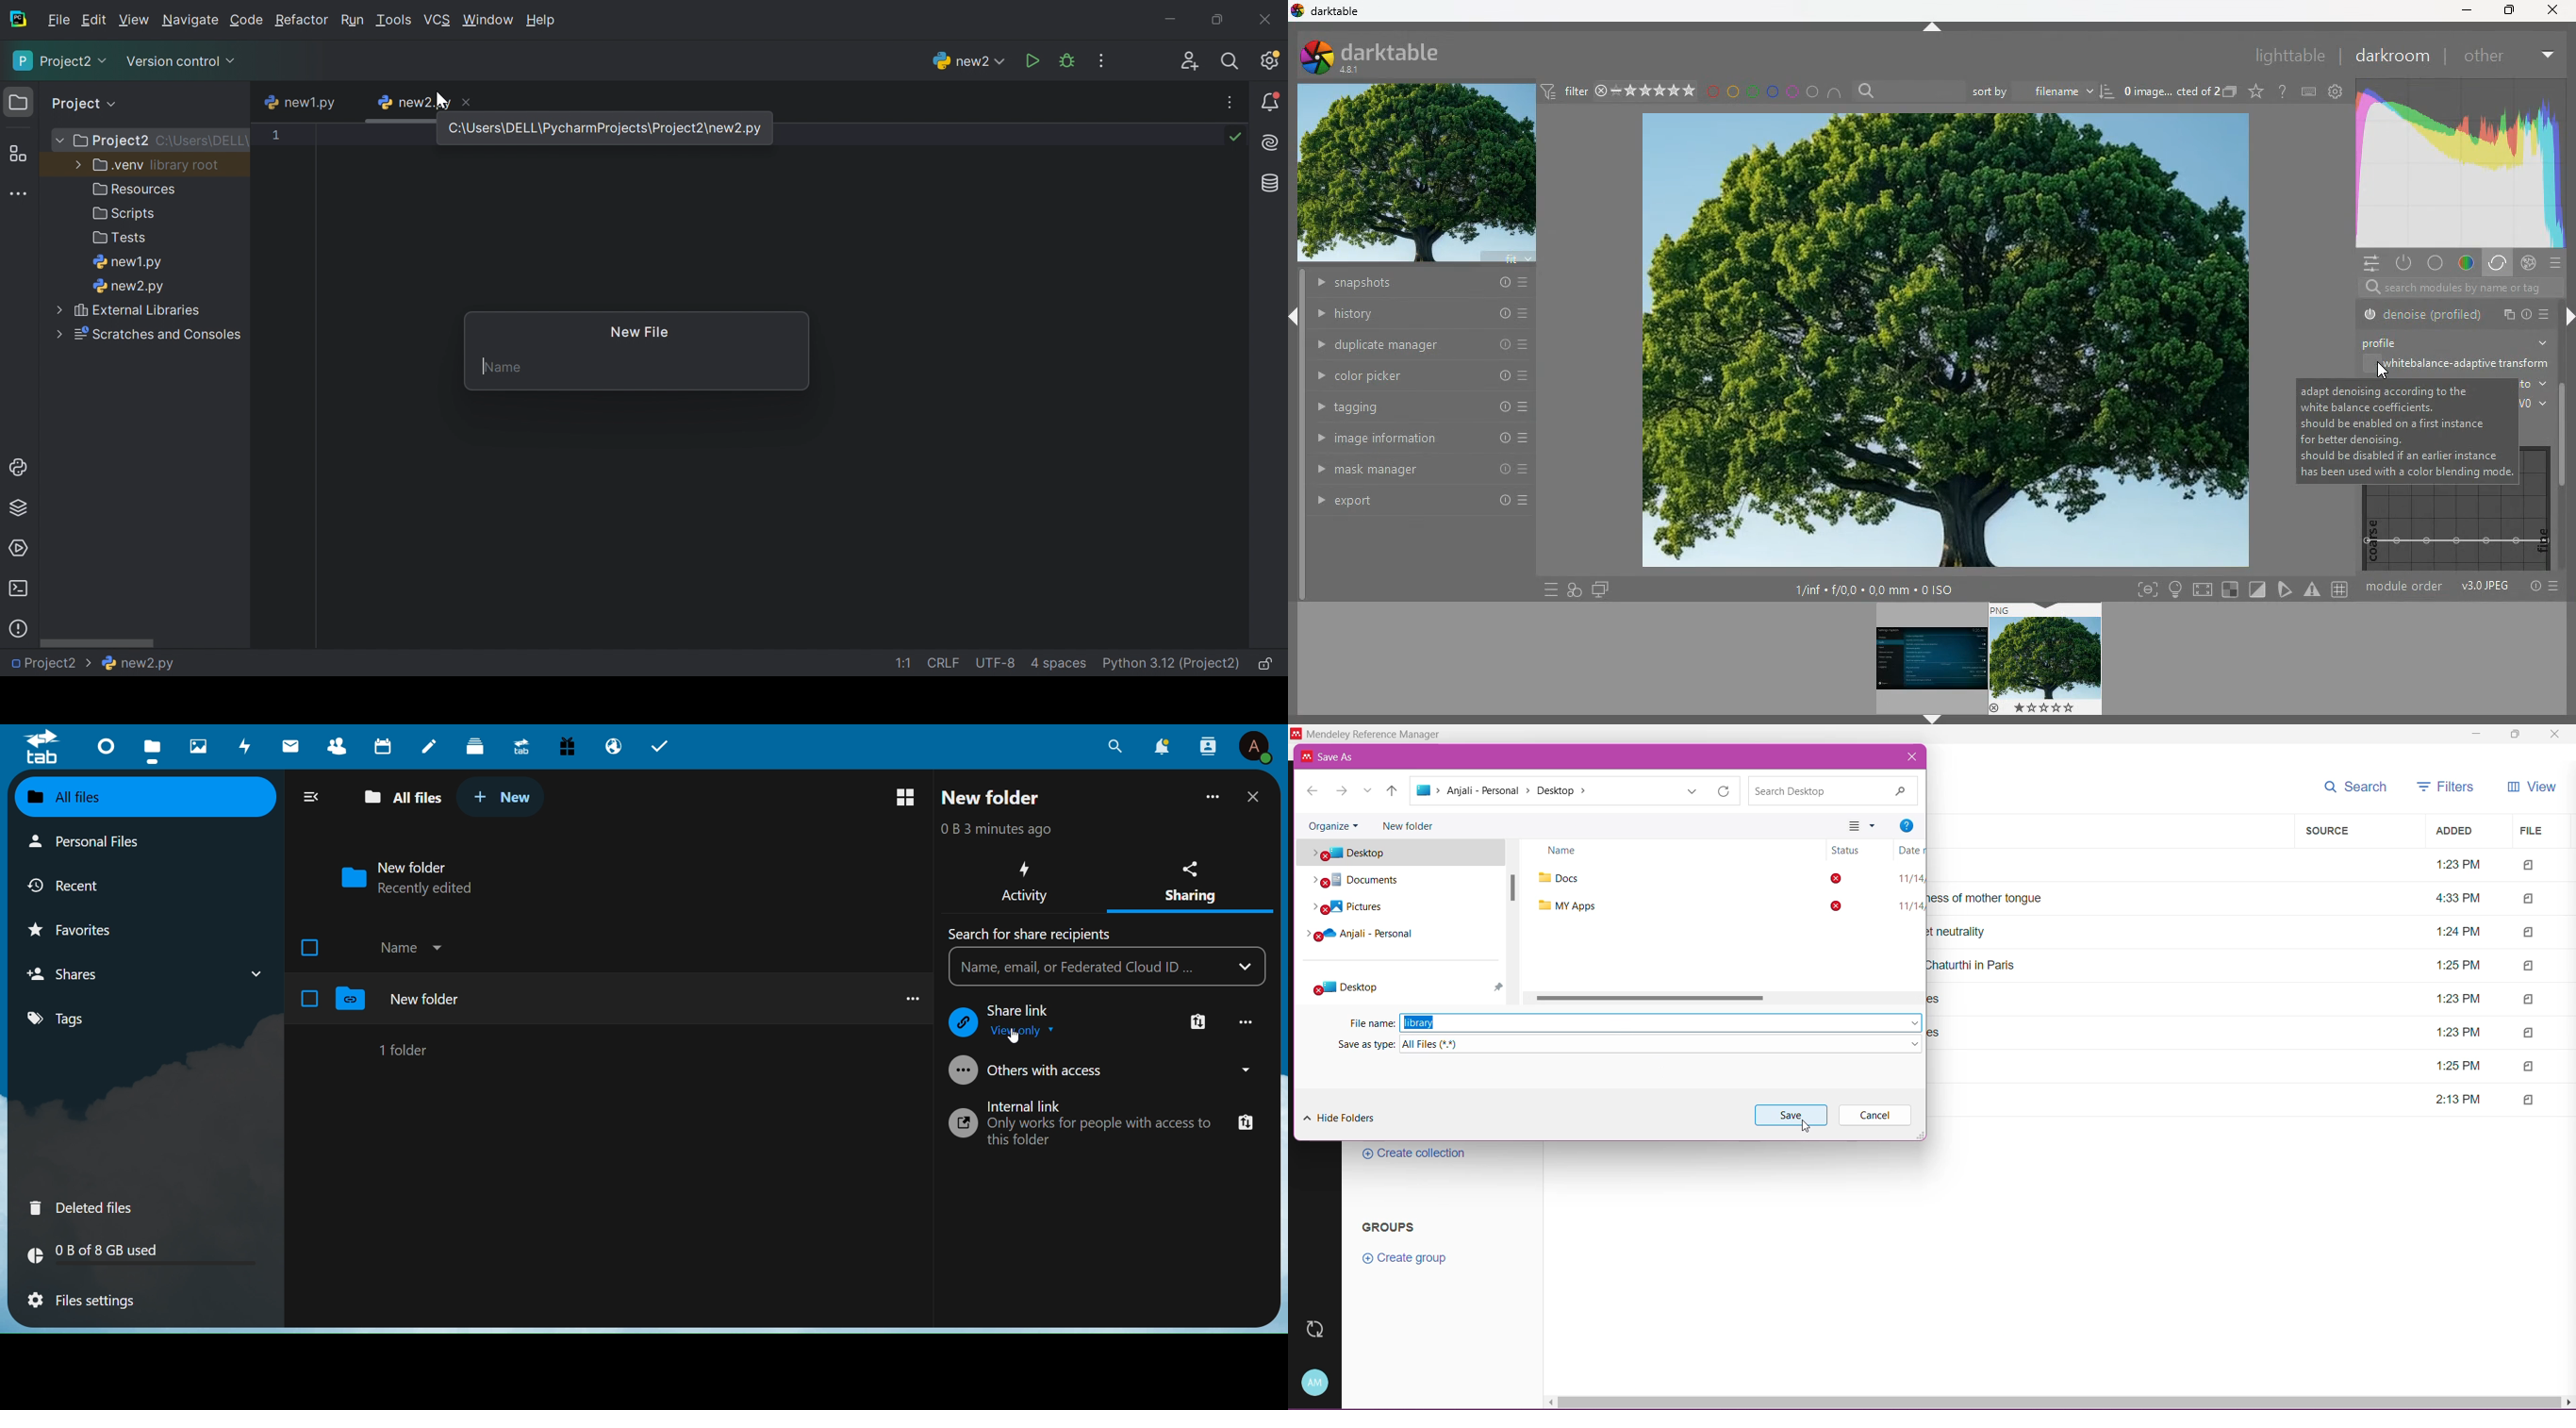  I want to click on Bytes, so click(949, 829).